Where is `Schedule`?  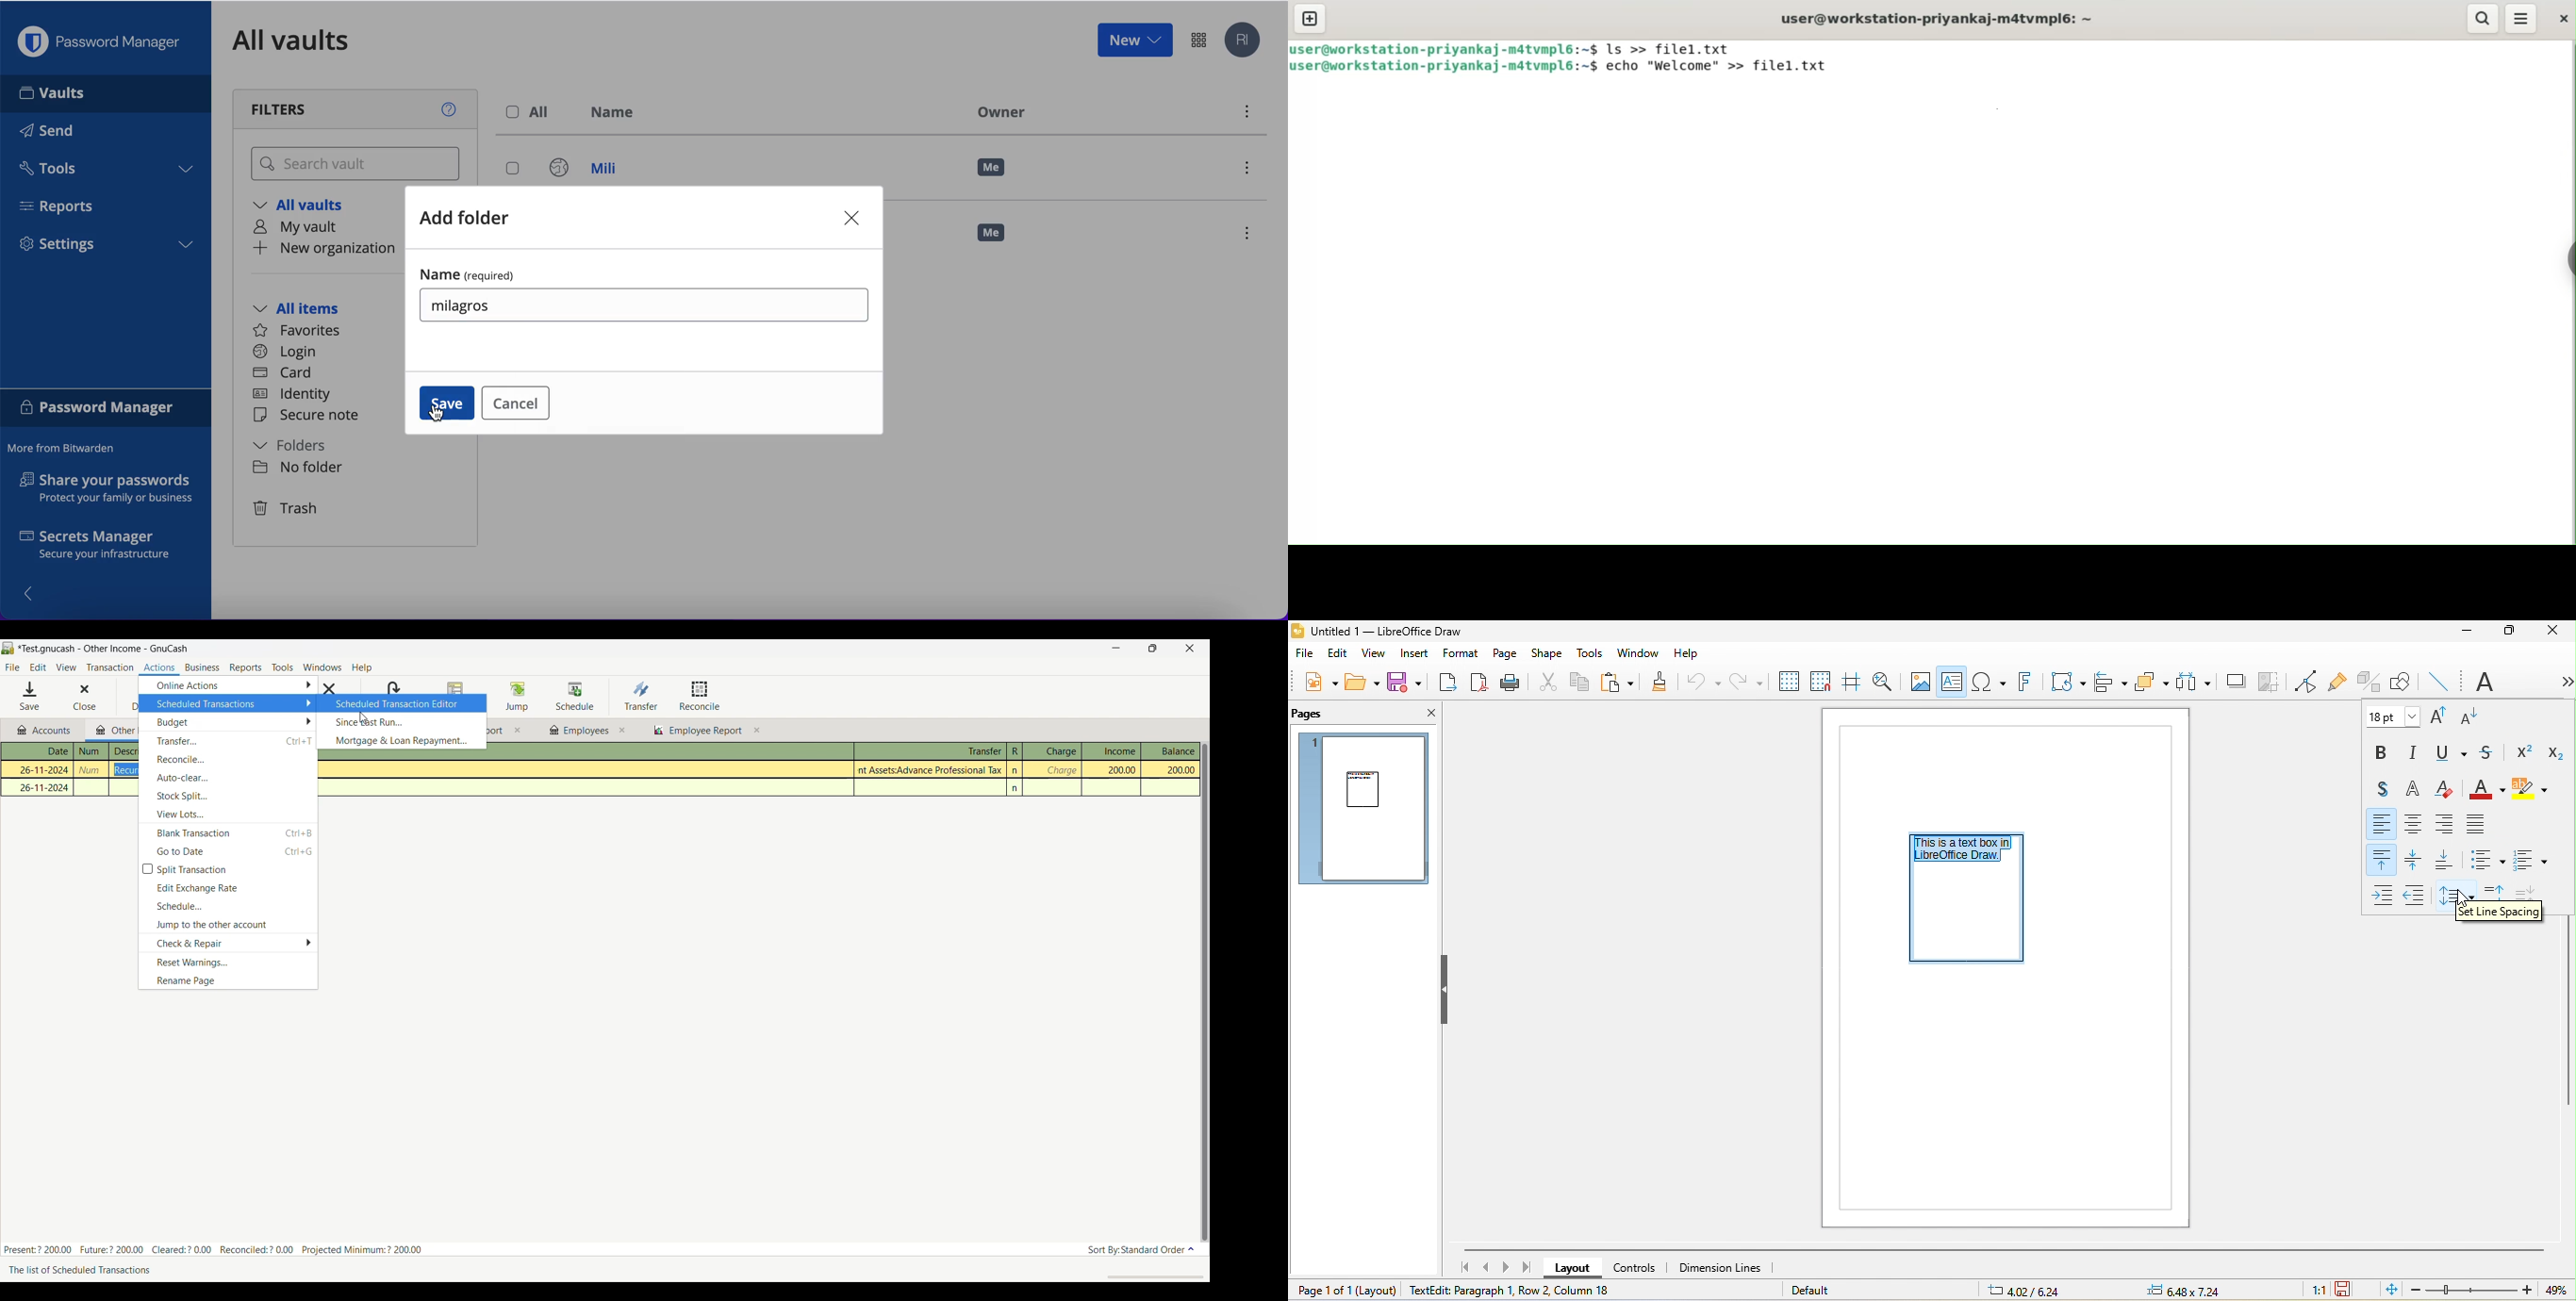 Schedule is located at coordinates (228, 906).